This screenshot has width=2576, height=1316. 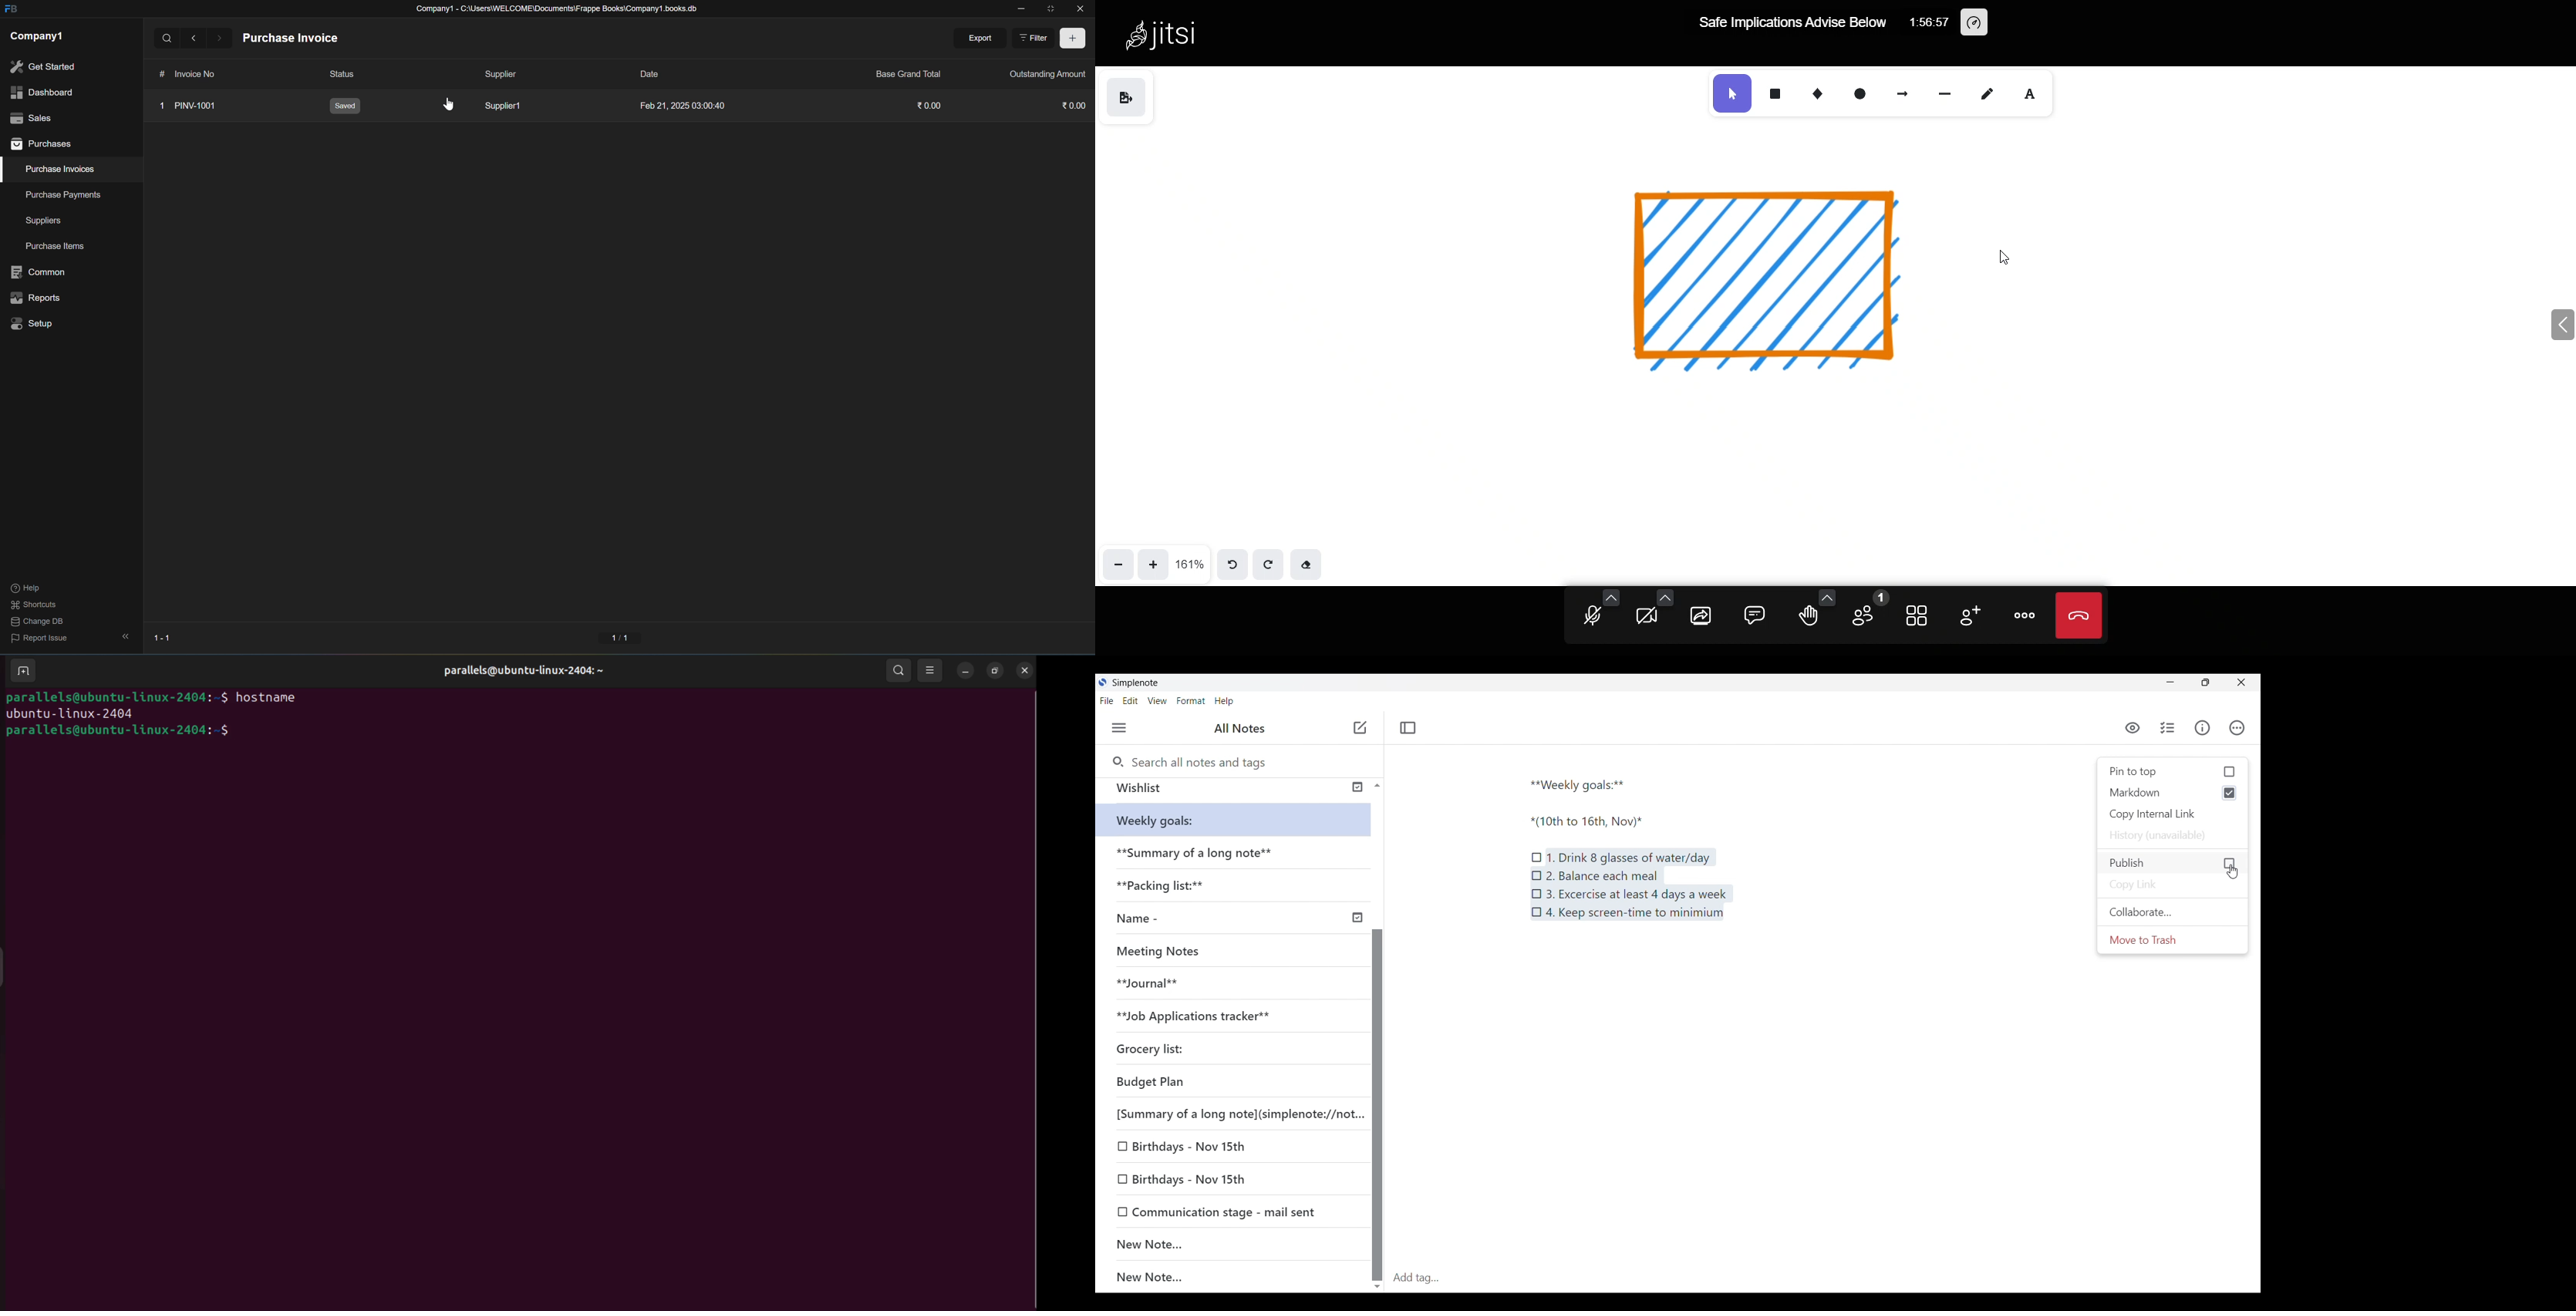 I want to click on +, so click(x=1074, y=38).